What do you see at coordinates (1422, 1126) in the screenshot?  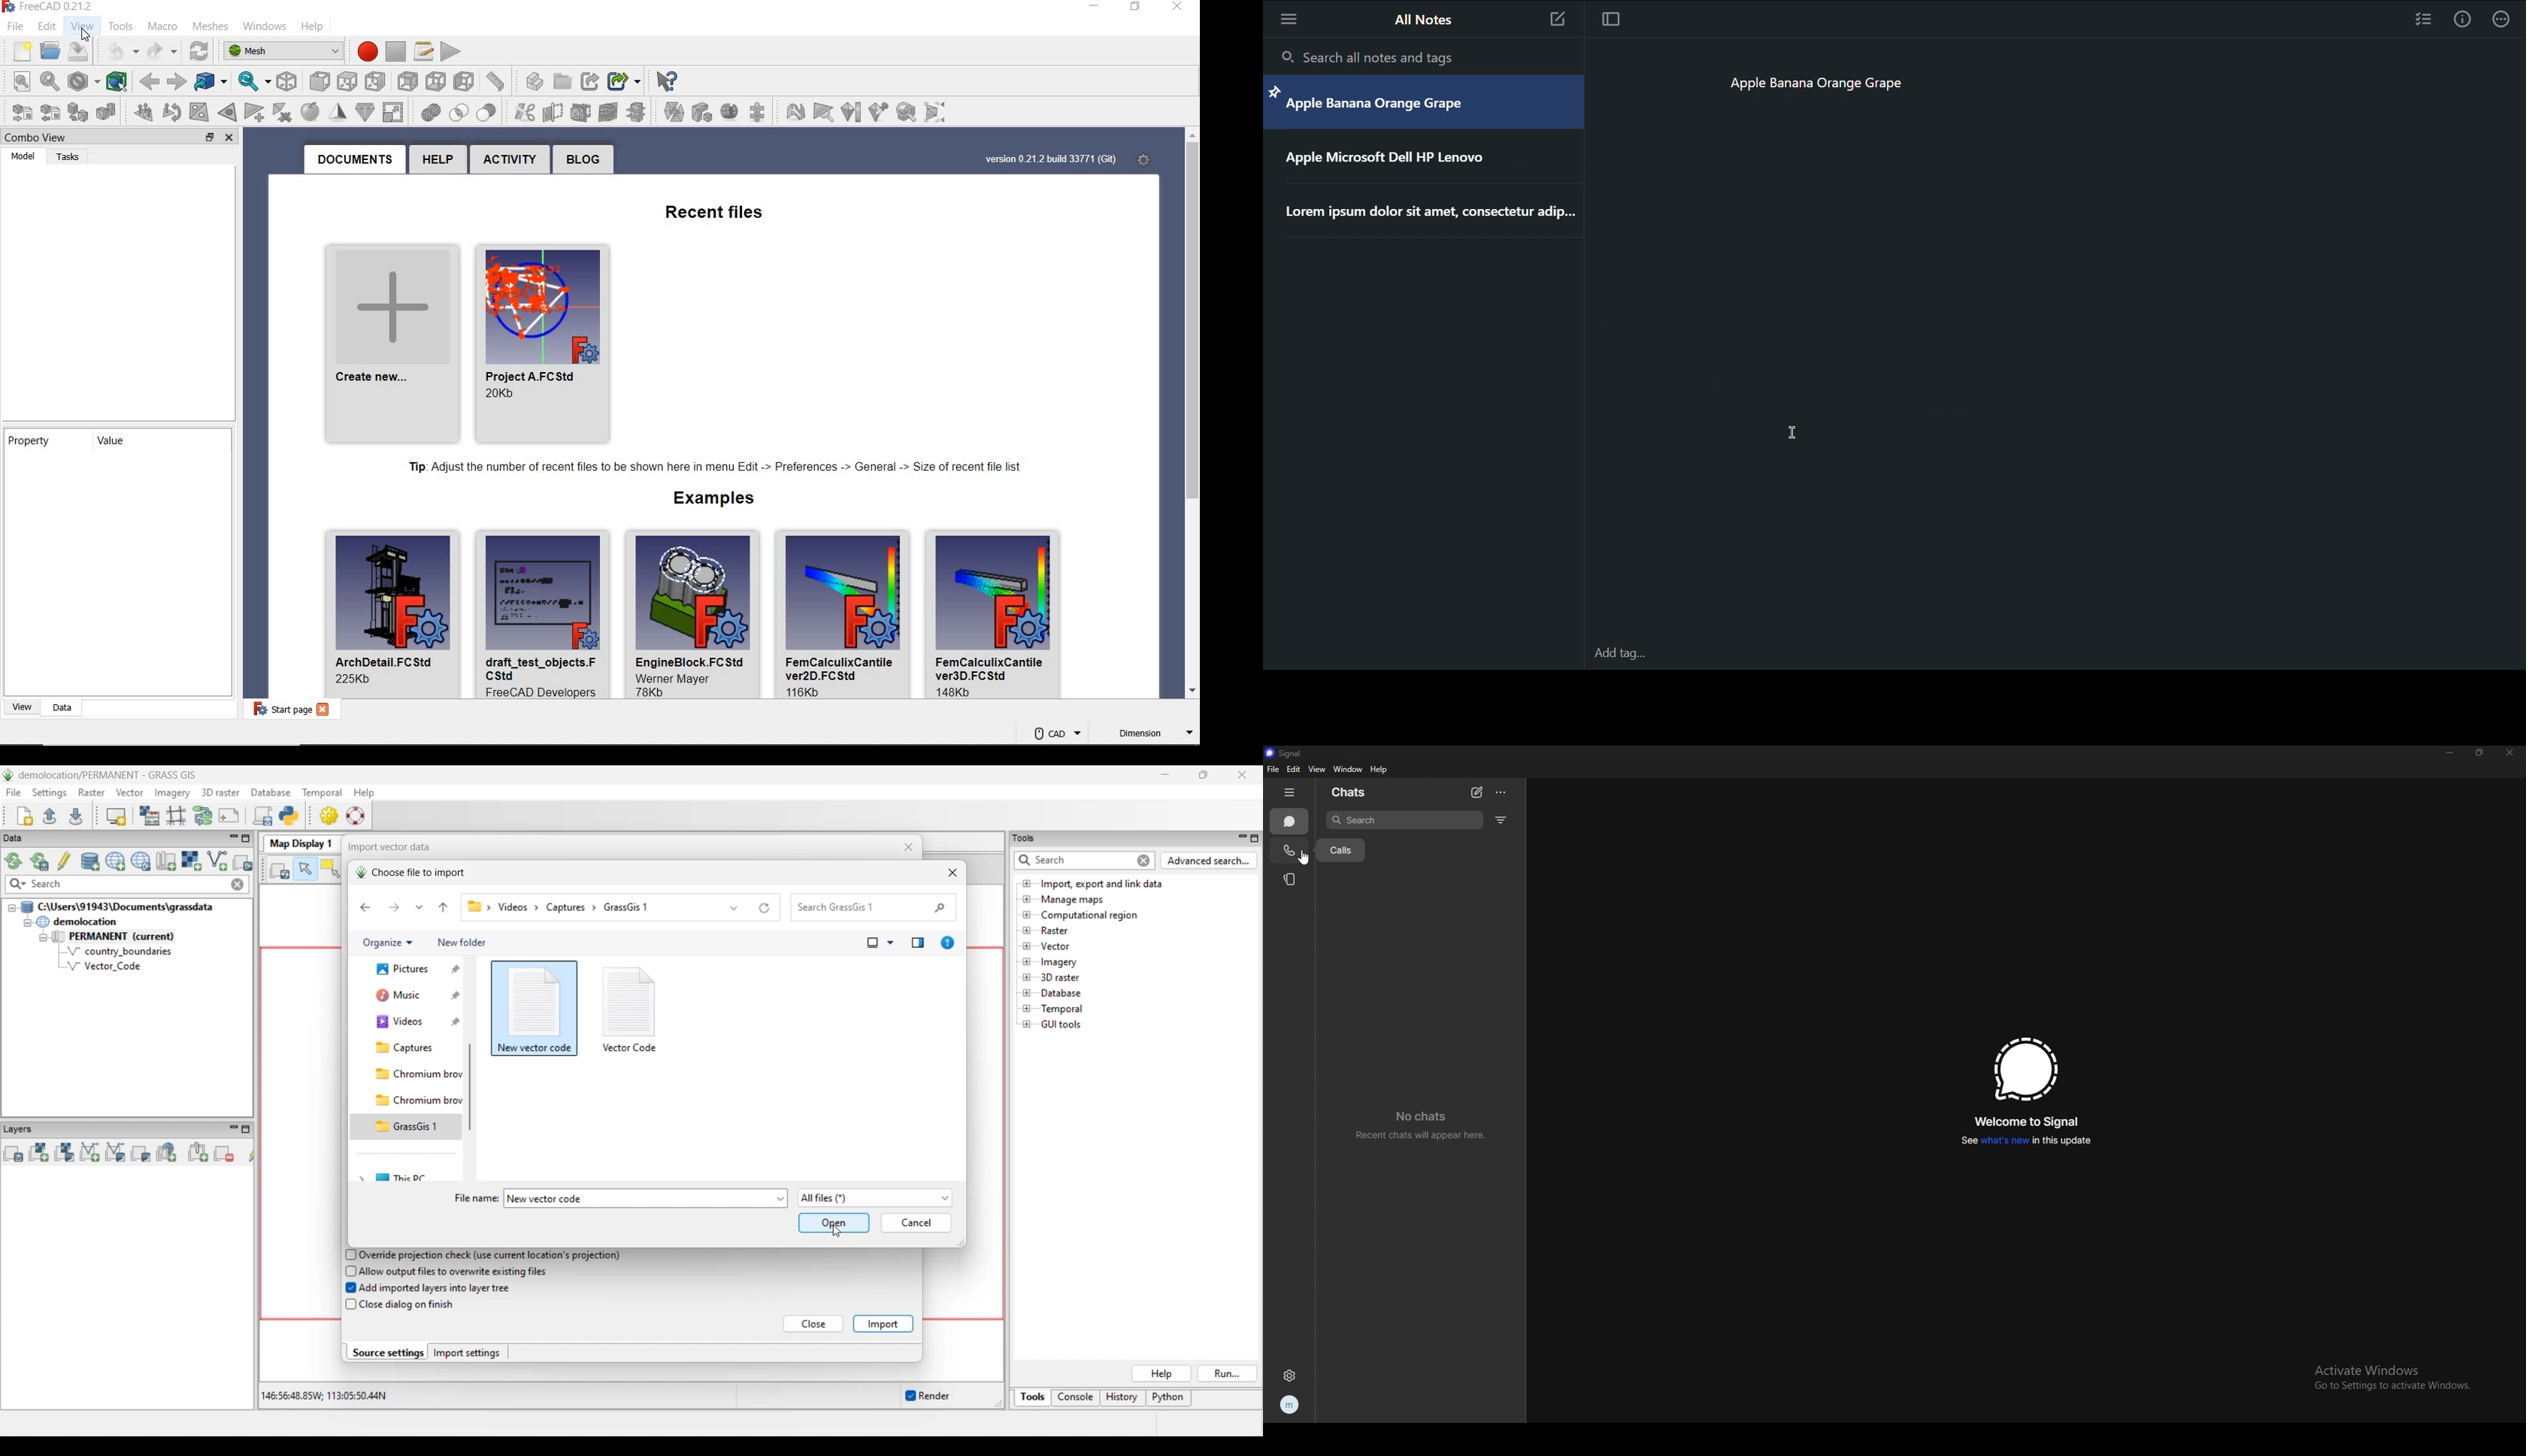 I see `no chats recent chats will appear here` at bounding box center [1422, 1126].